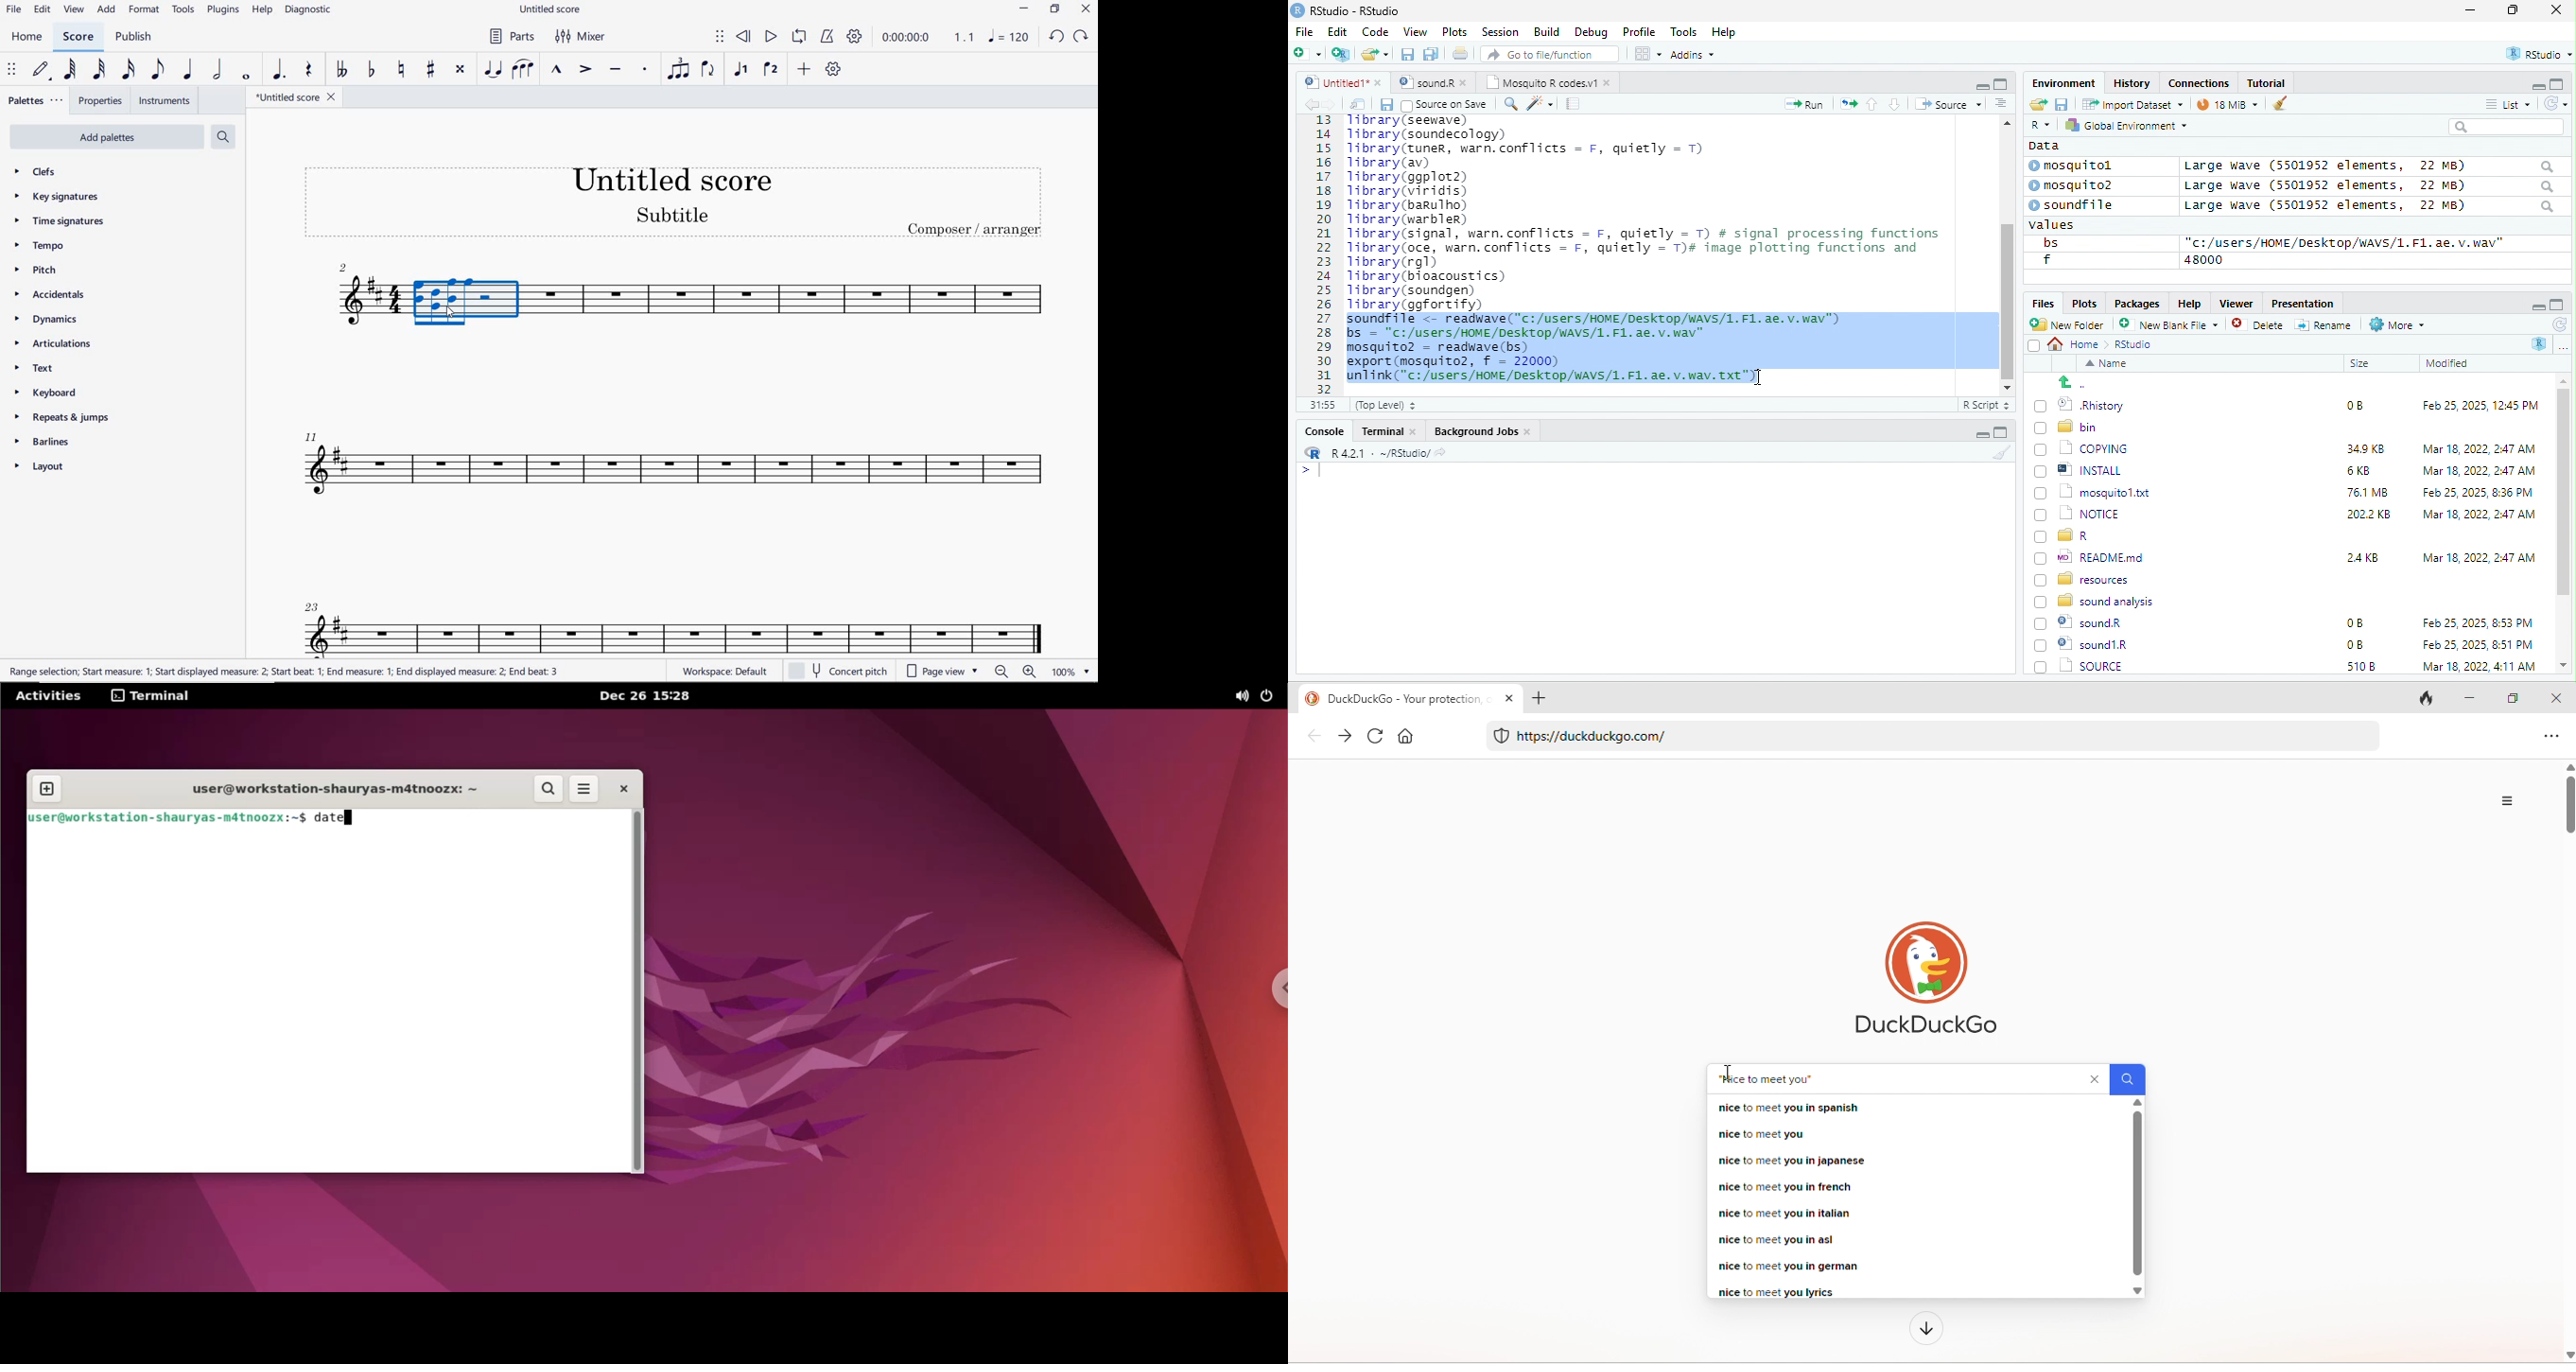 The image size is (2576, 1372). I want to click on search, so click(1510, 102).